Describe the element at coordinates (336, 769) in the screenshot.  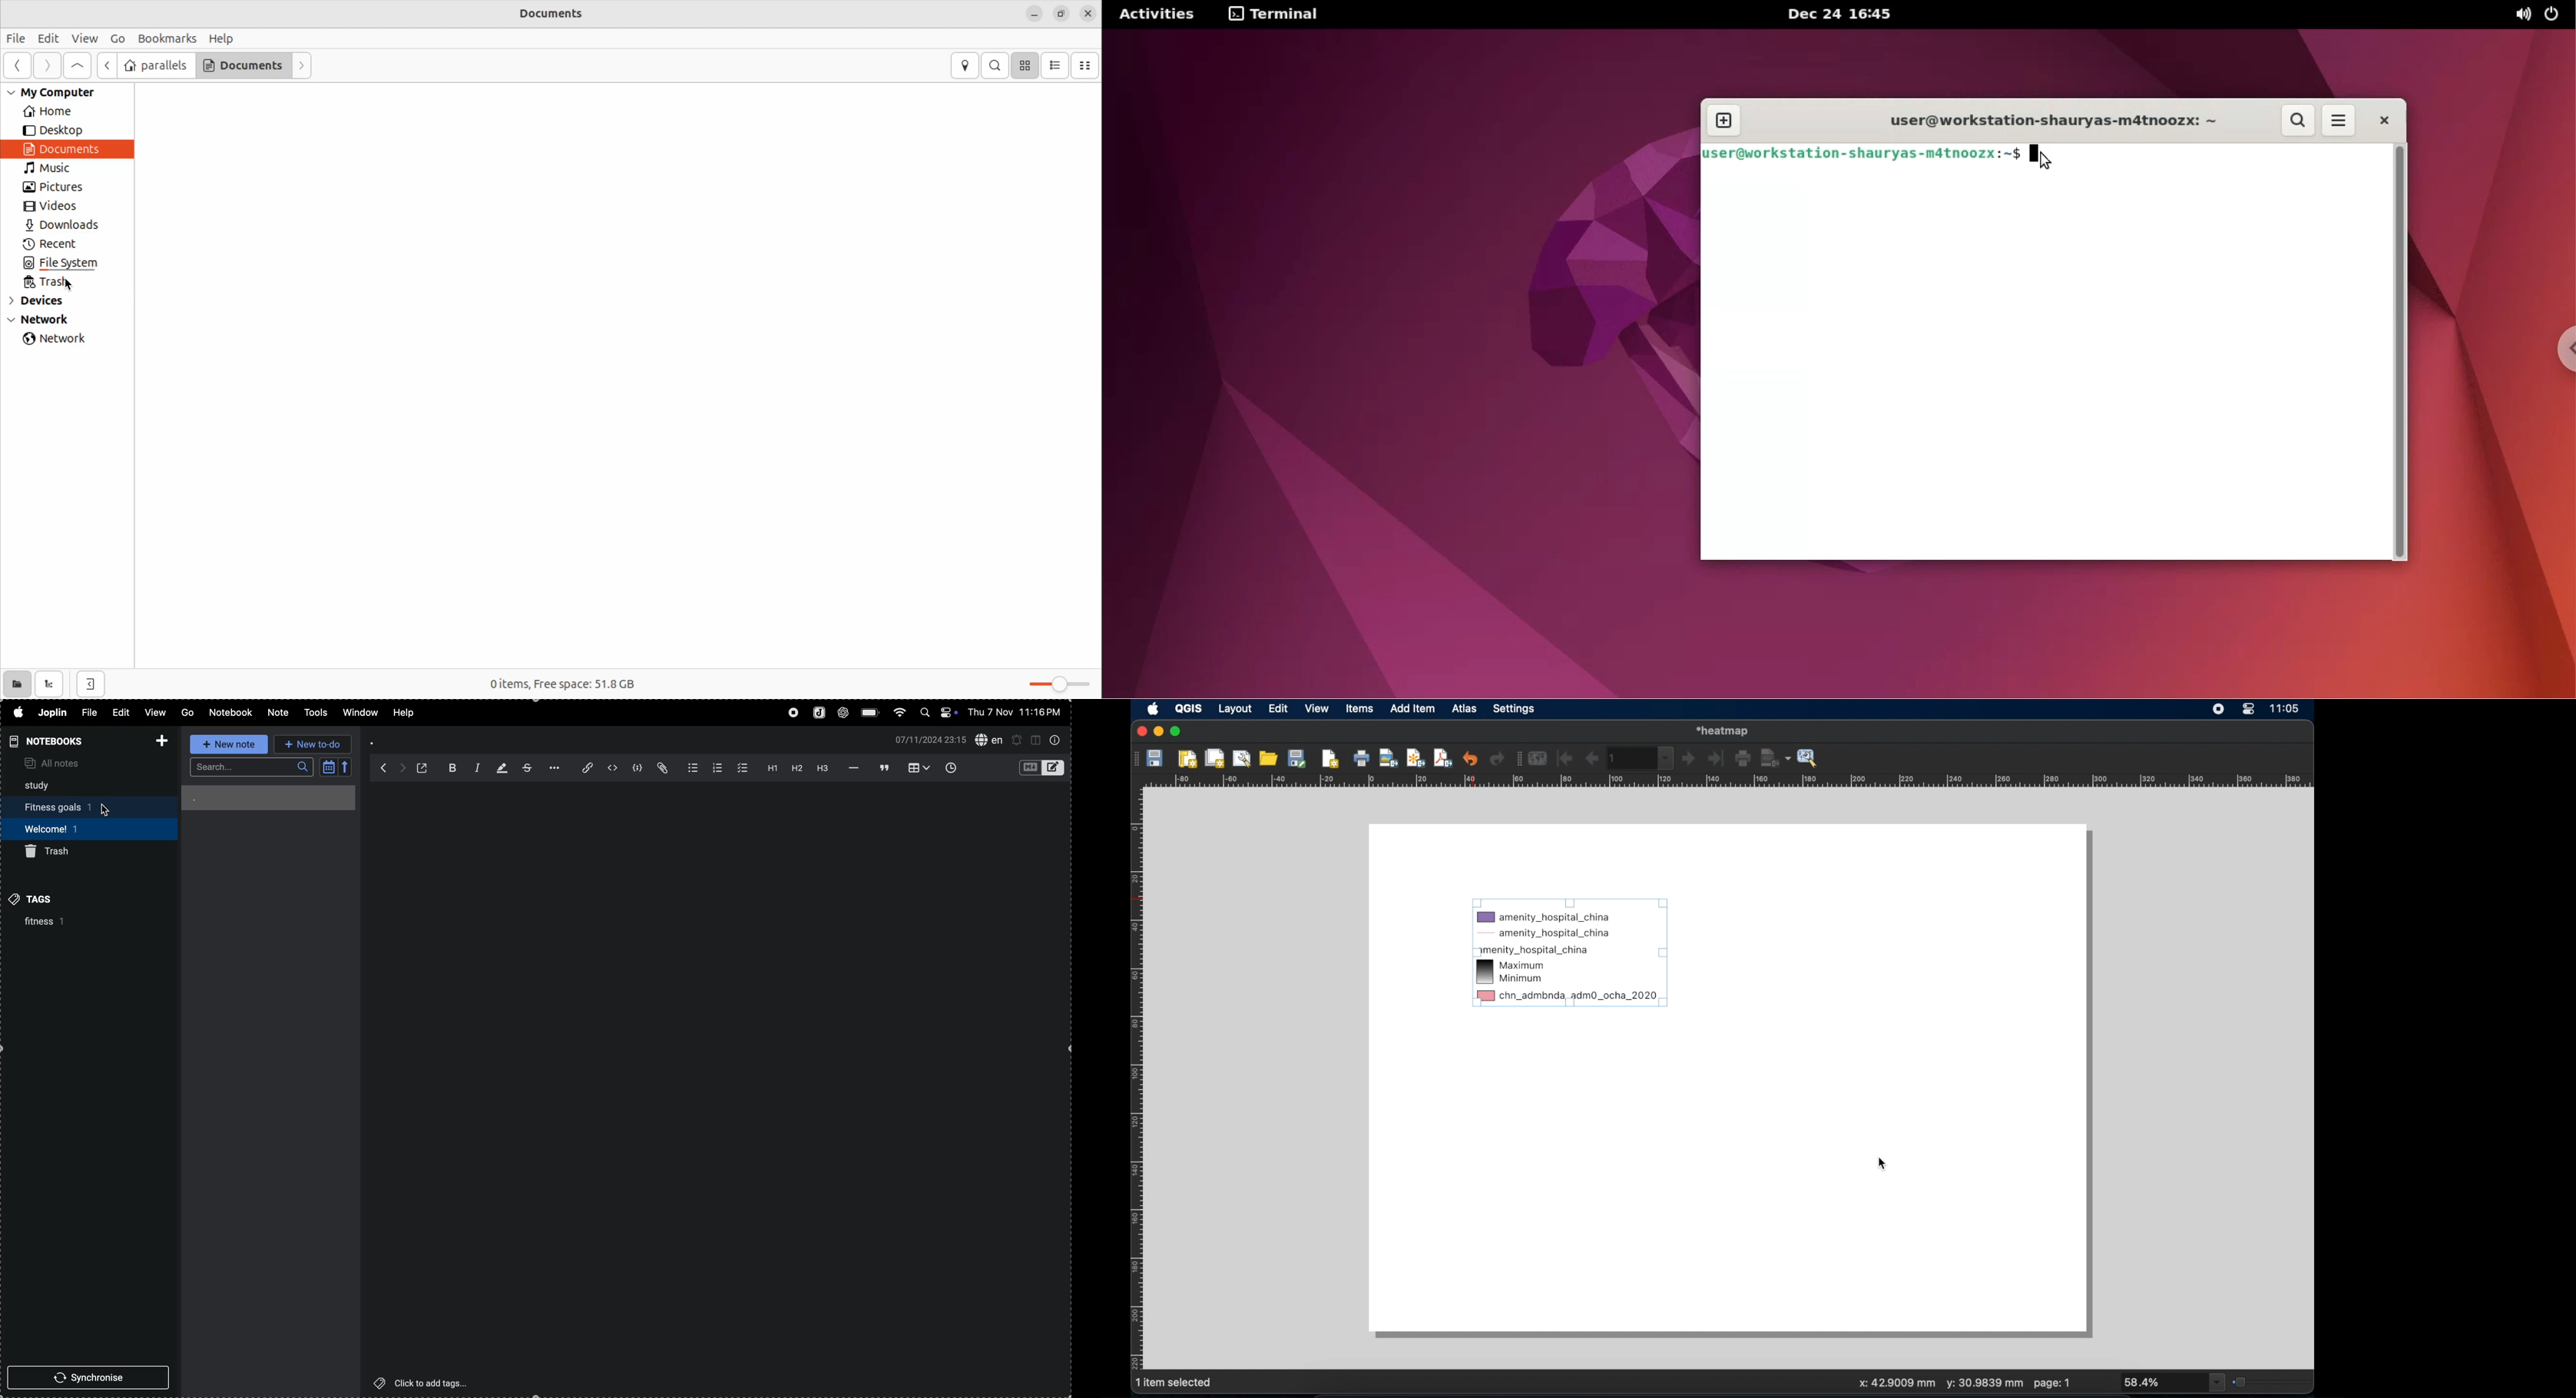
I see `calendar` at that location.